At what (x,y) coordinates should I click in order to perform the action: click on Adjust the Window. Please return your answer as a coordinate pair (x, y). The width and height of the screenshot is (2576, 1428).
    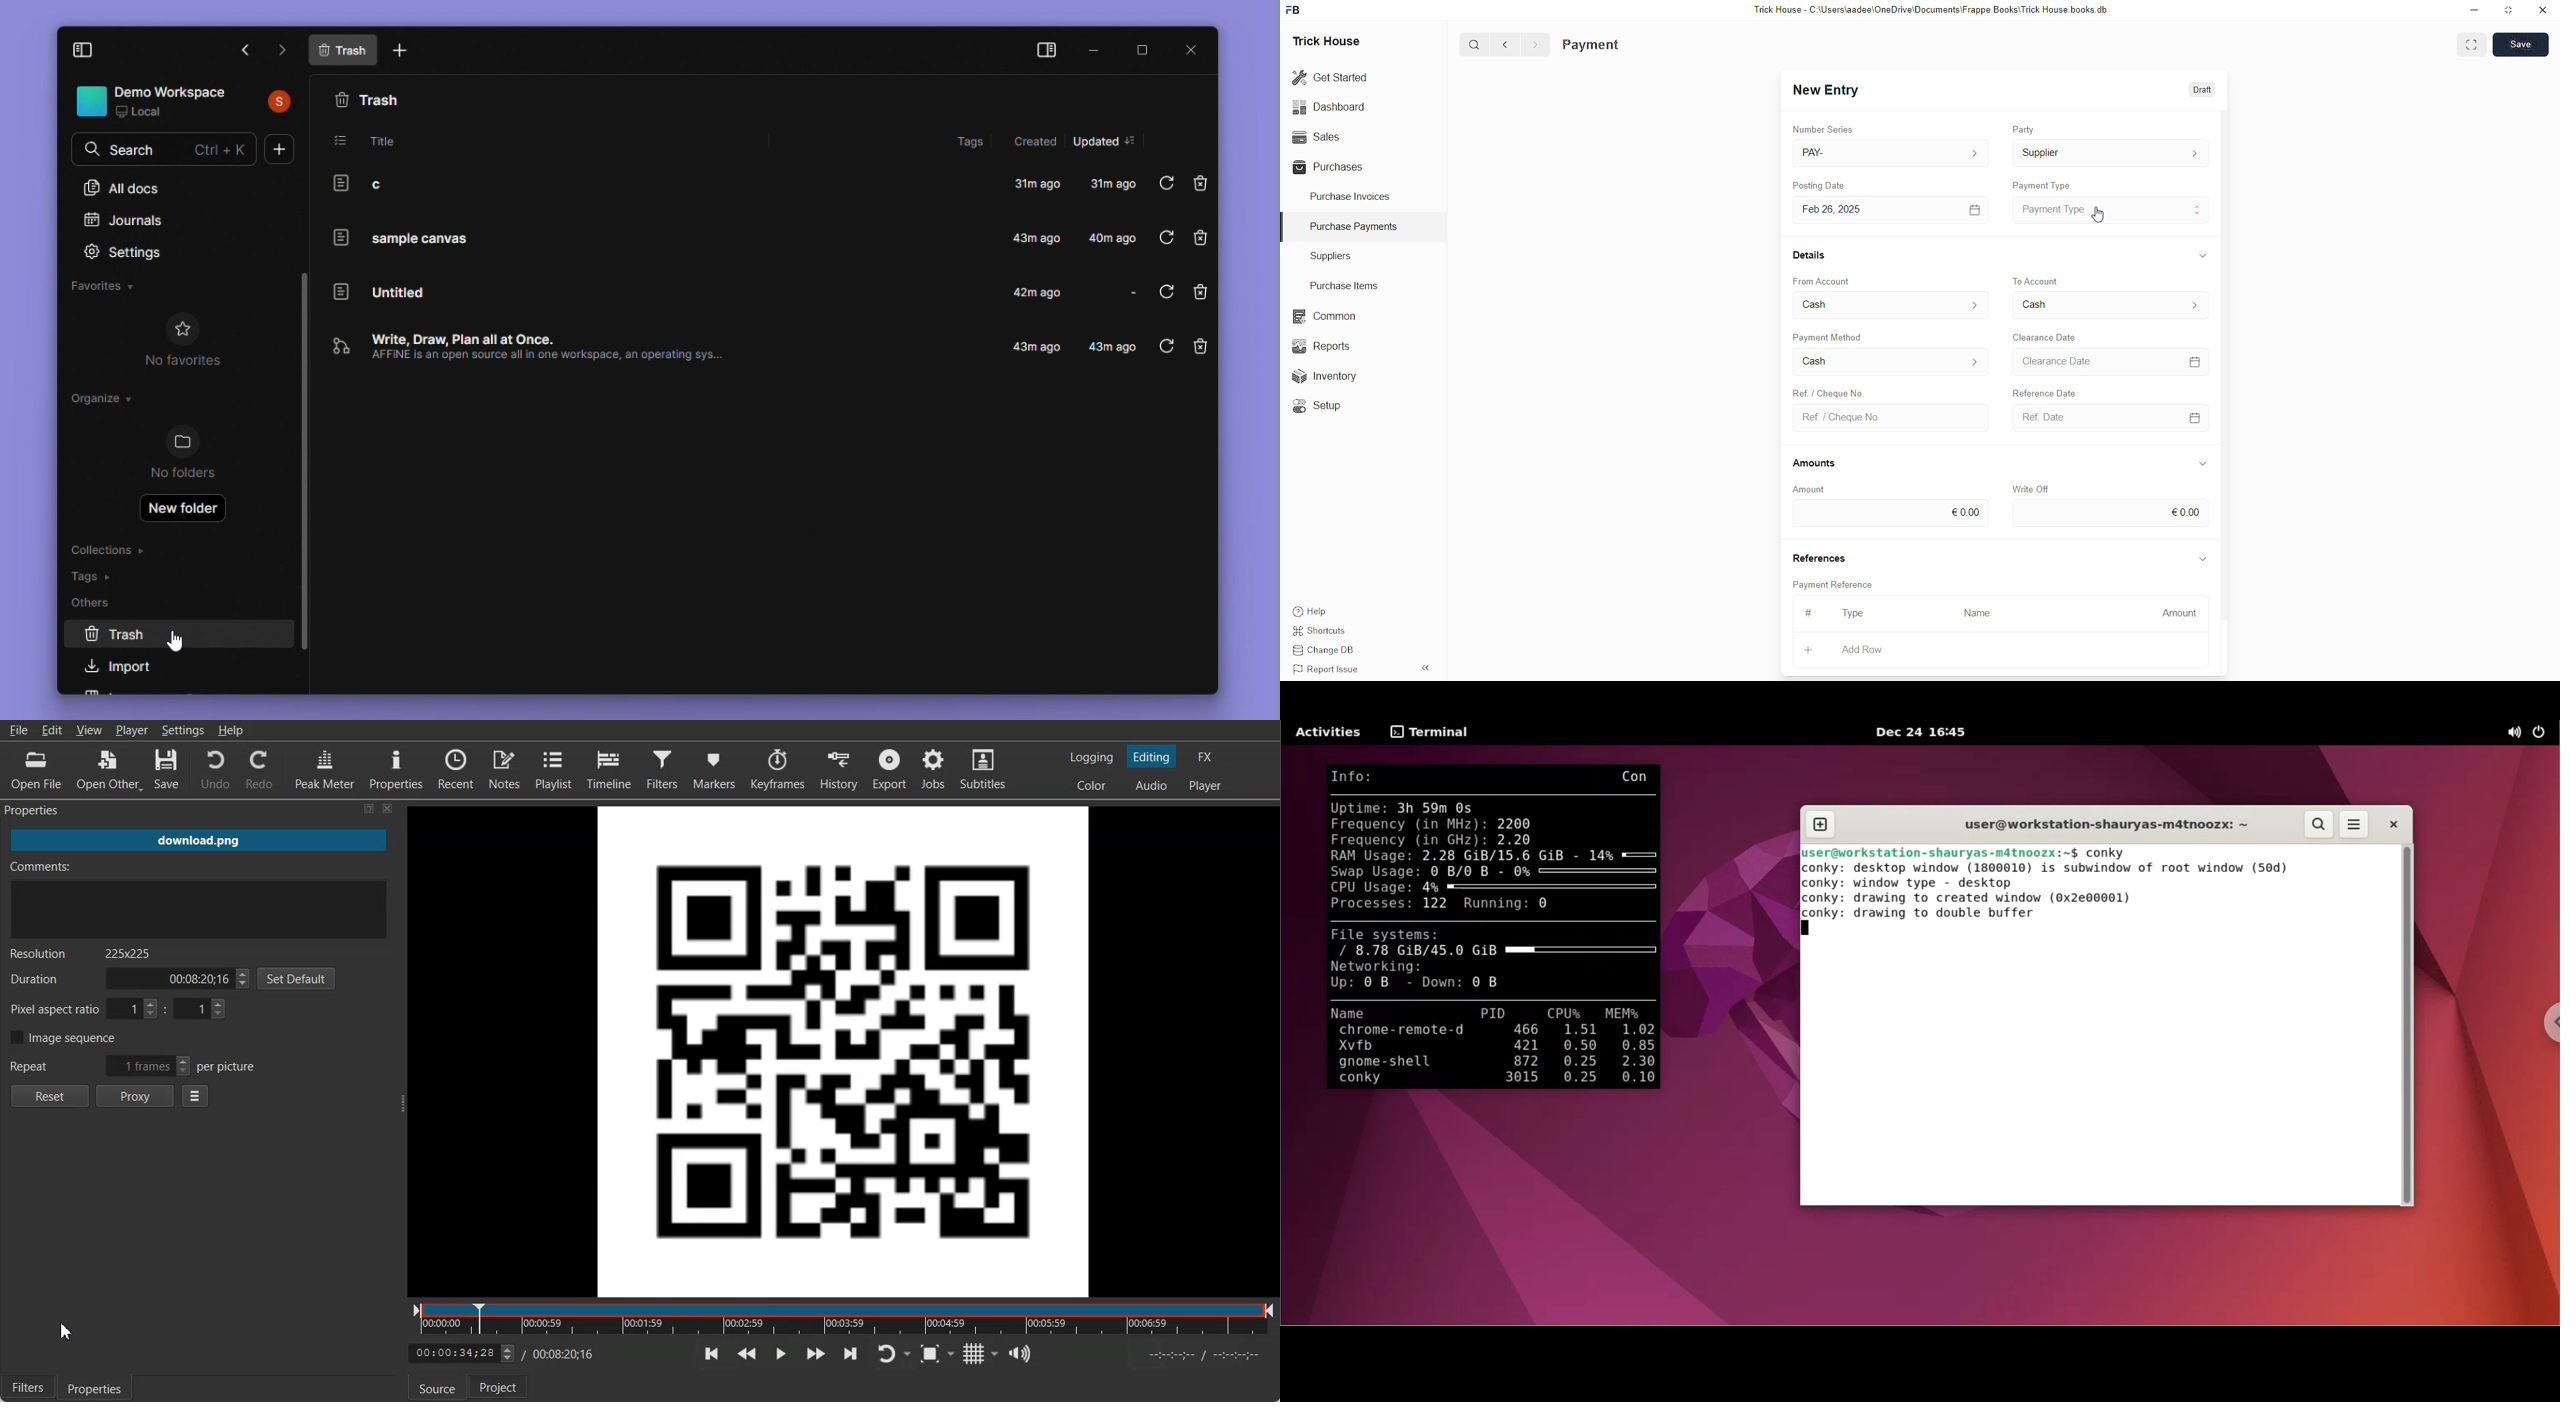
    Looking at the image, I should click on (399, 1103).